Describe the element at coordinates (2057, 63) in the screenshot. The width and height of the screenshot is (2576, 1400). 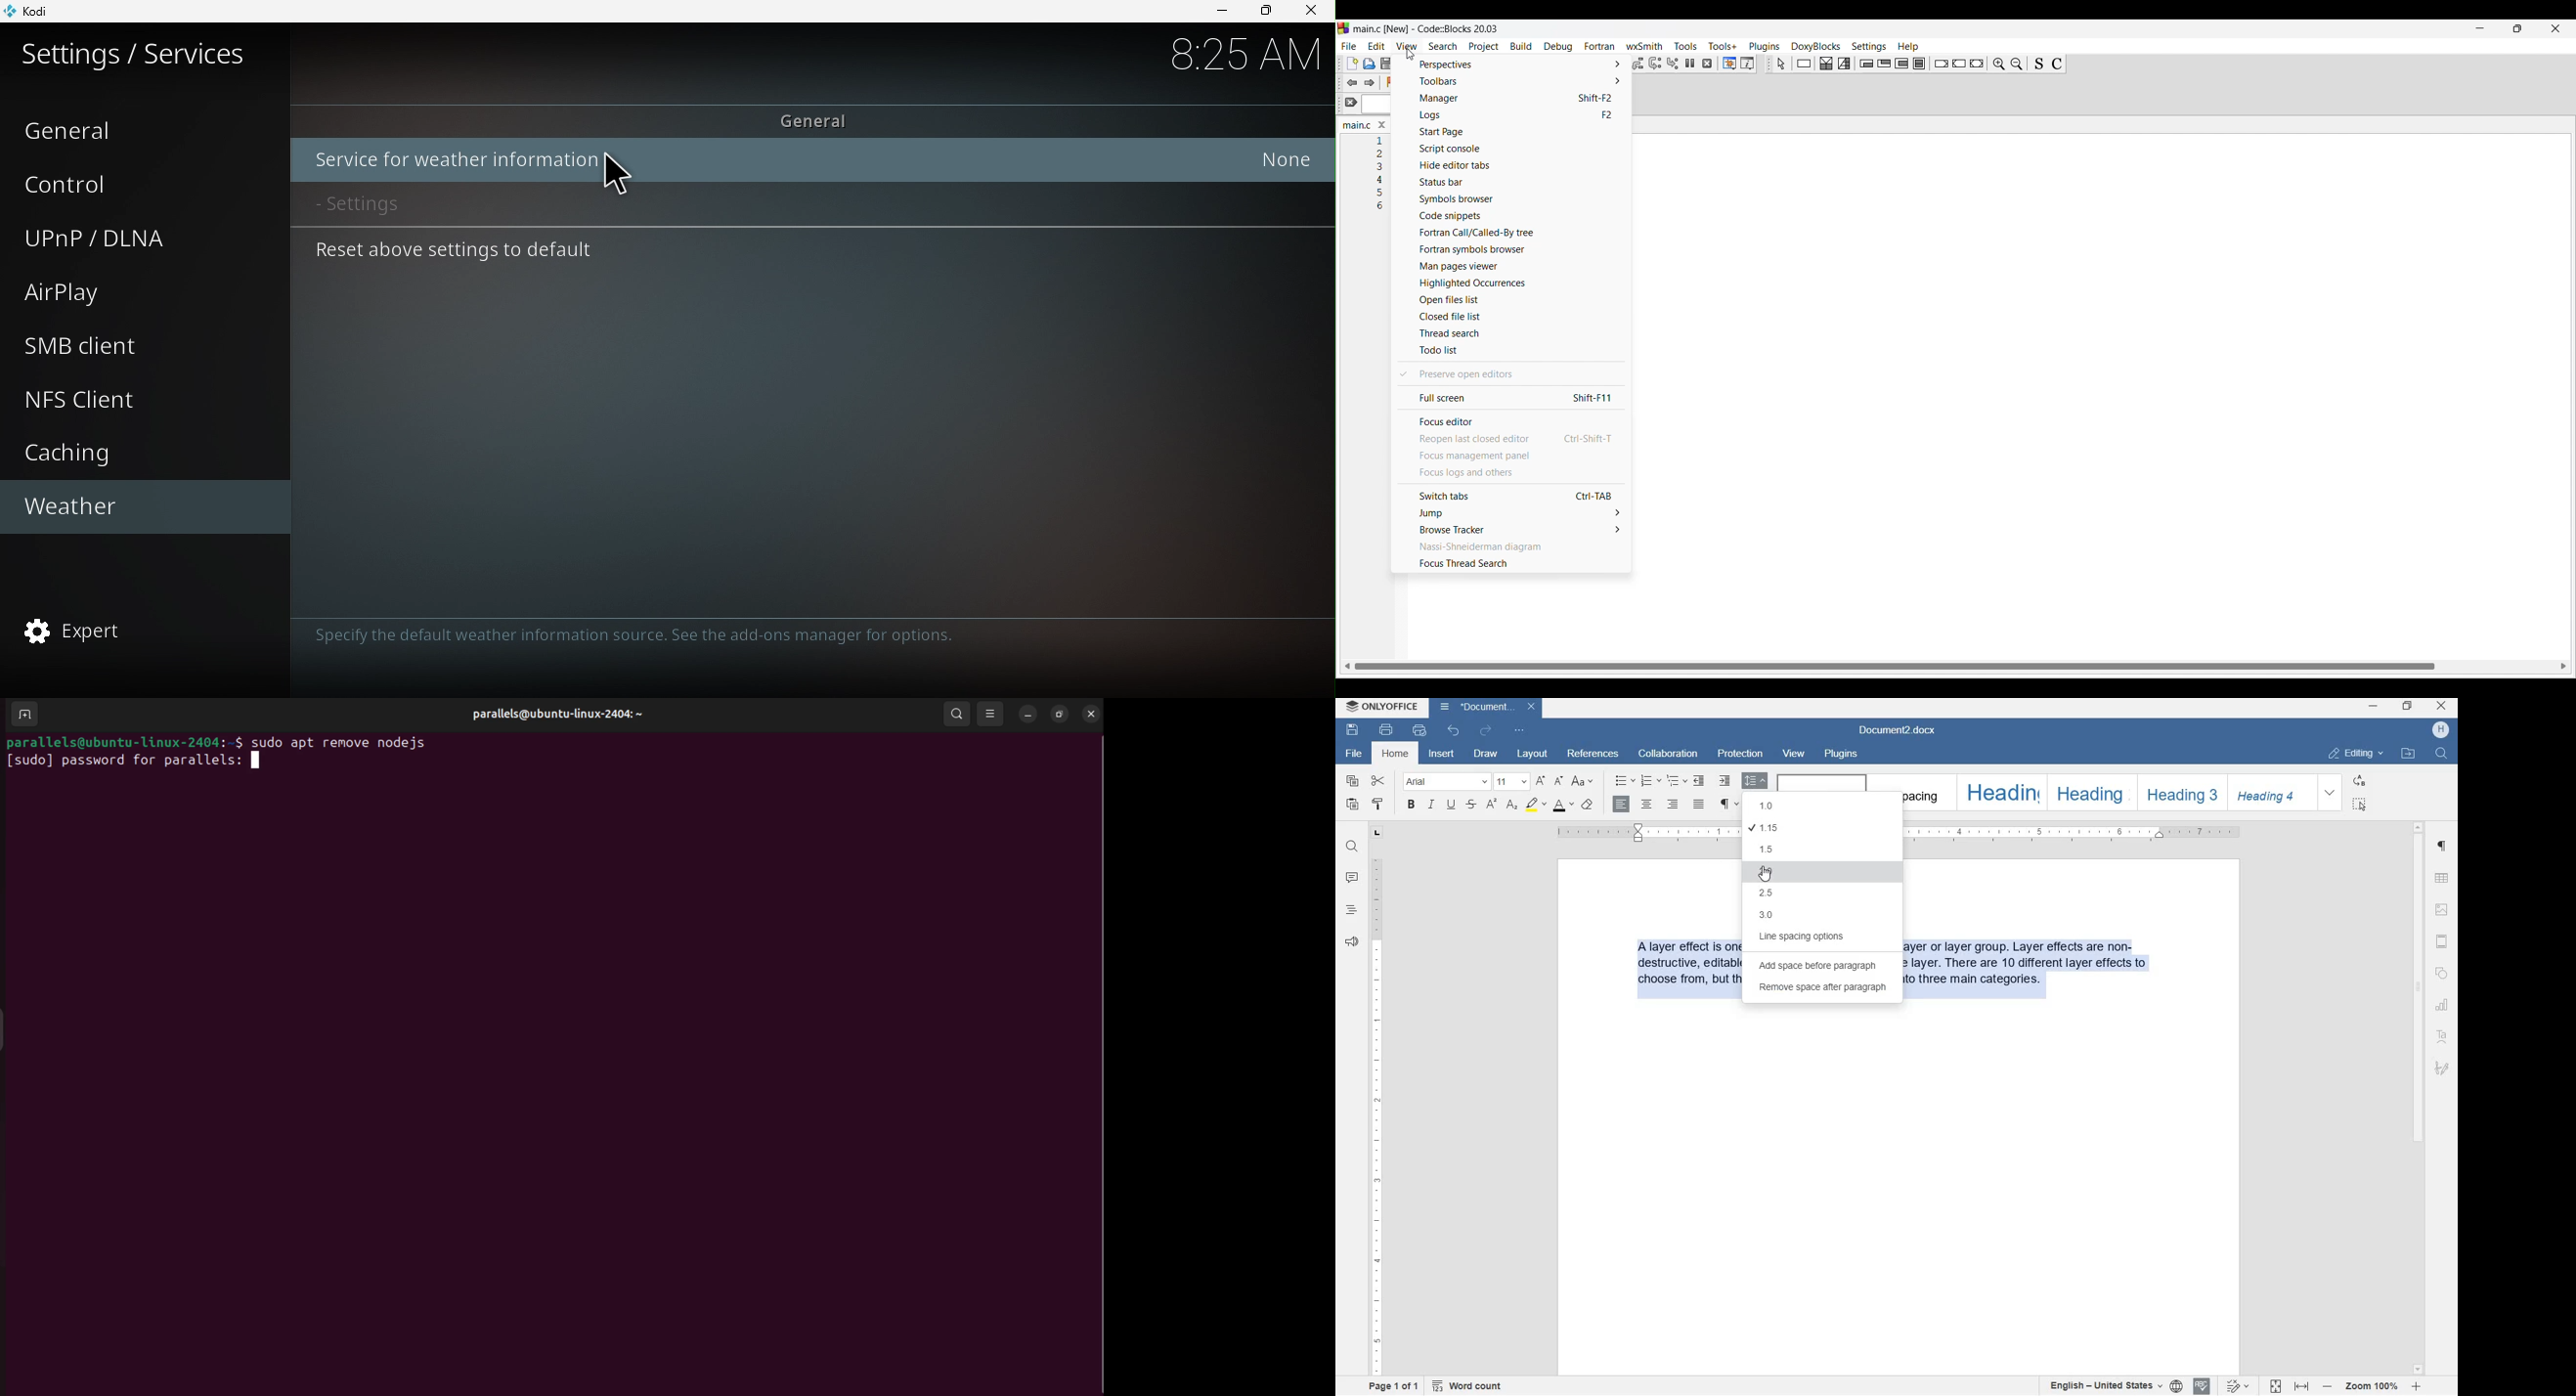
I see `Toggle comments` at that location.